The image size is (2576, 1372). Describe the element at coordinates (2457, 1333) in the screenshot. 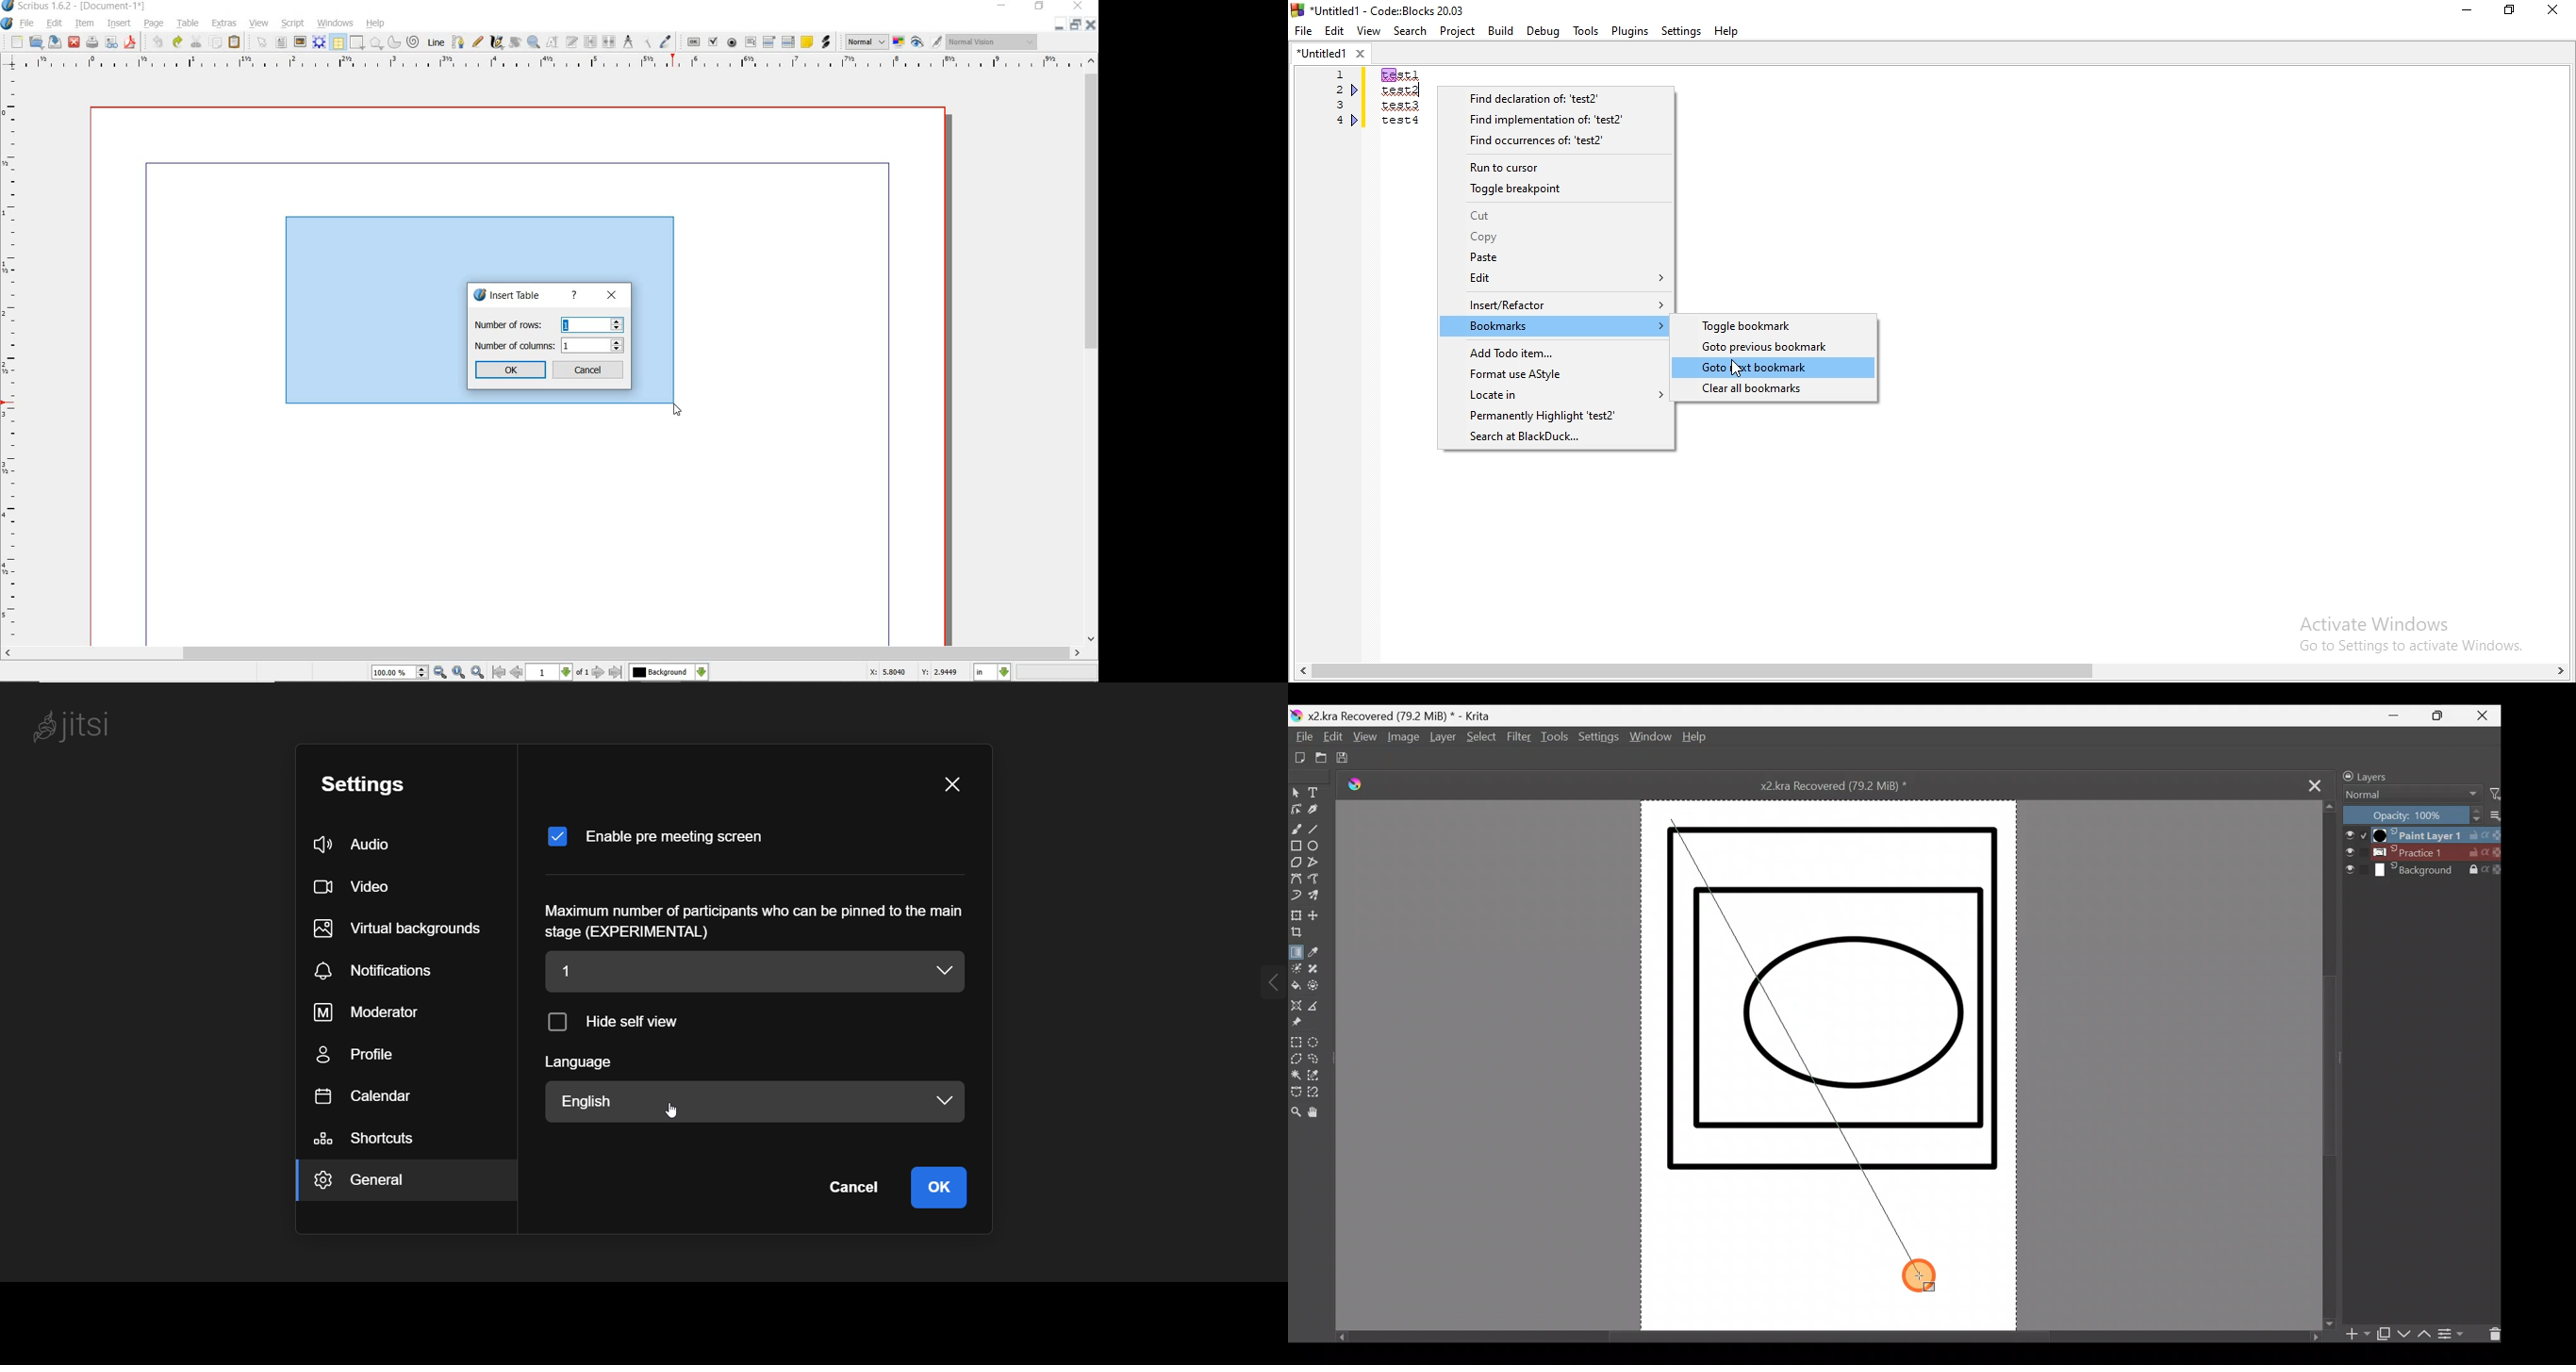

I see `View/change layer properties` at that location.